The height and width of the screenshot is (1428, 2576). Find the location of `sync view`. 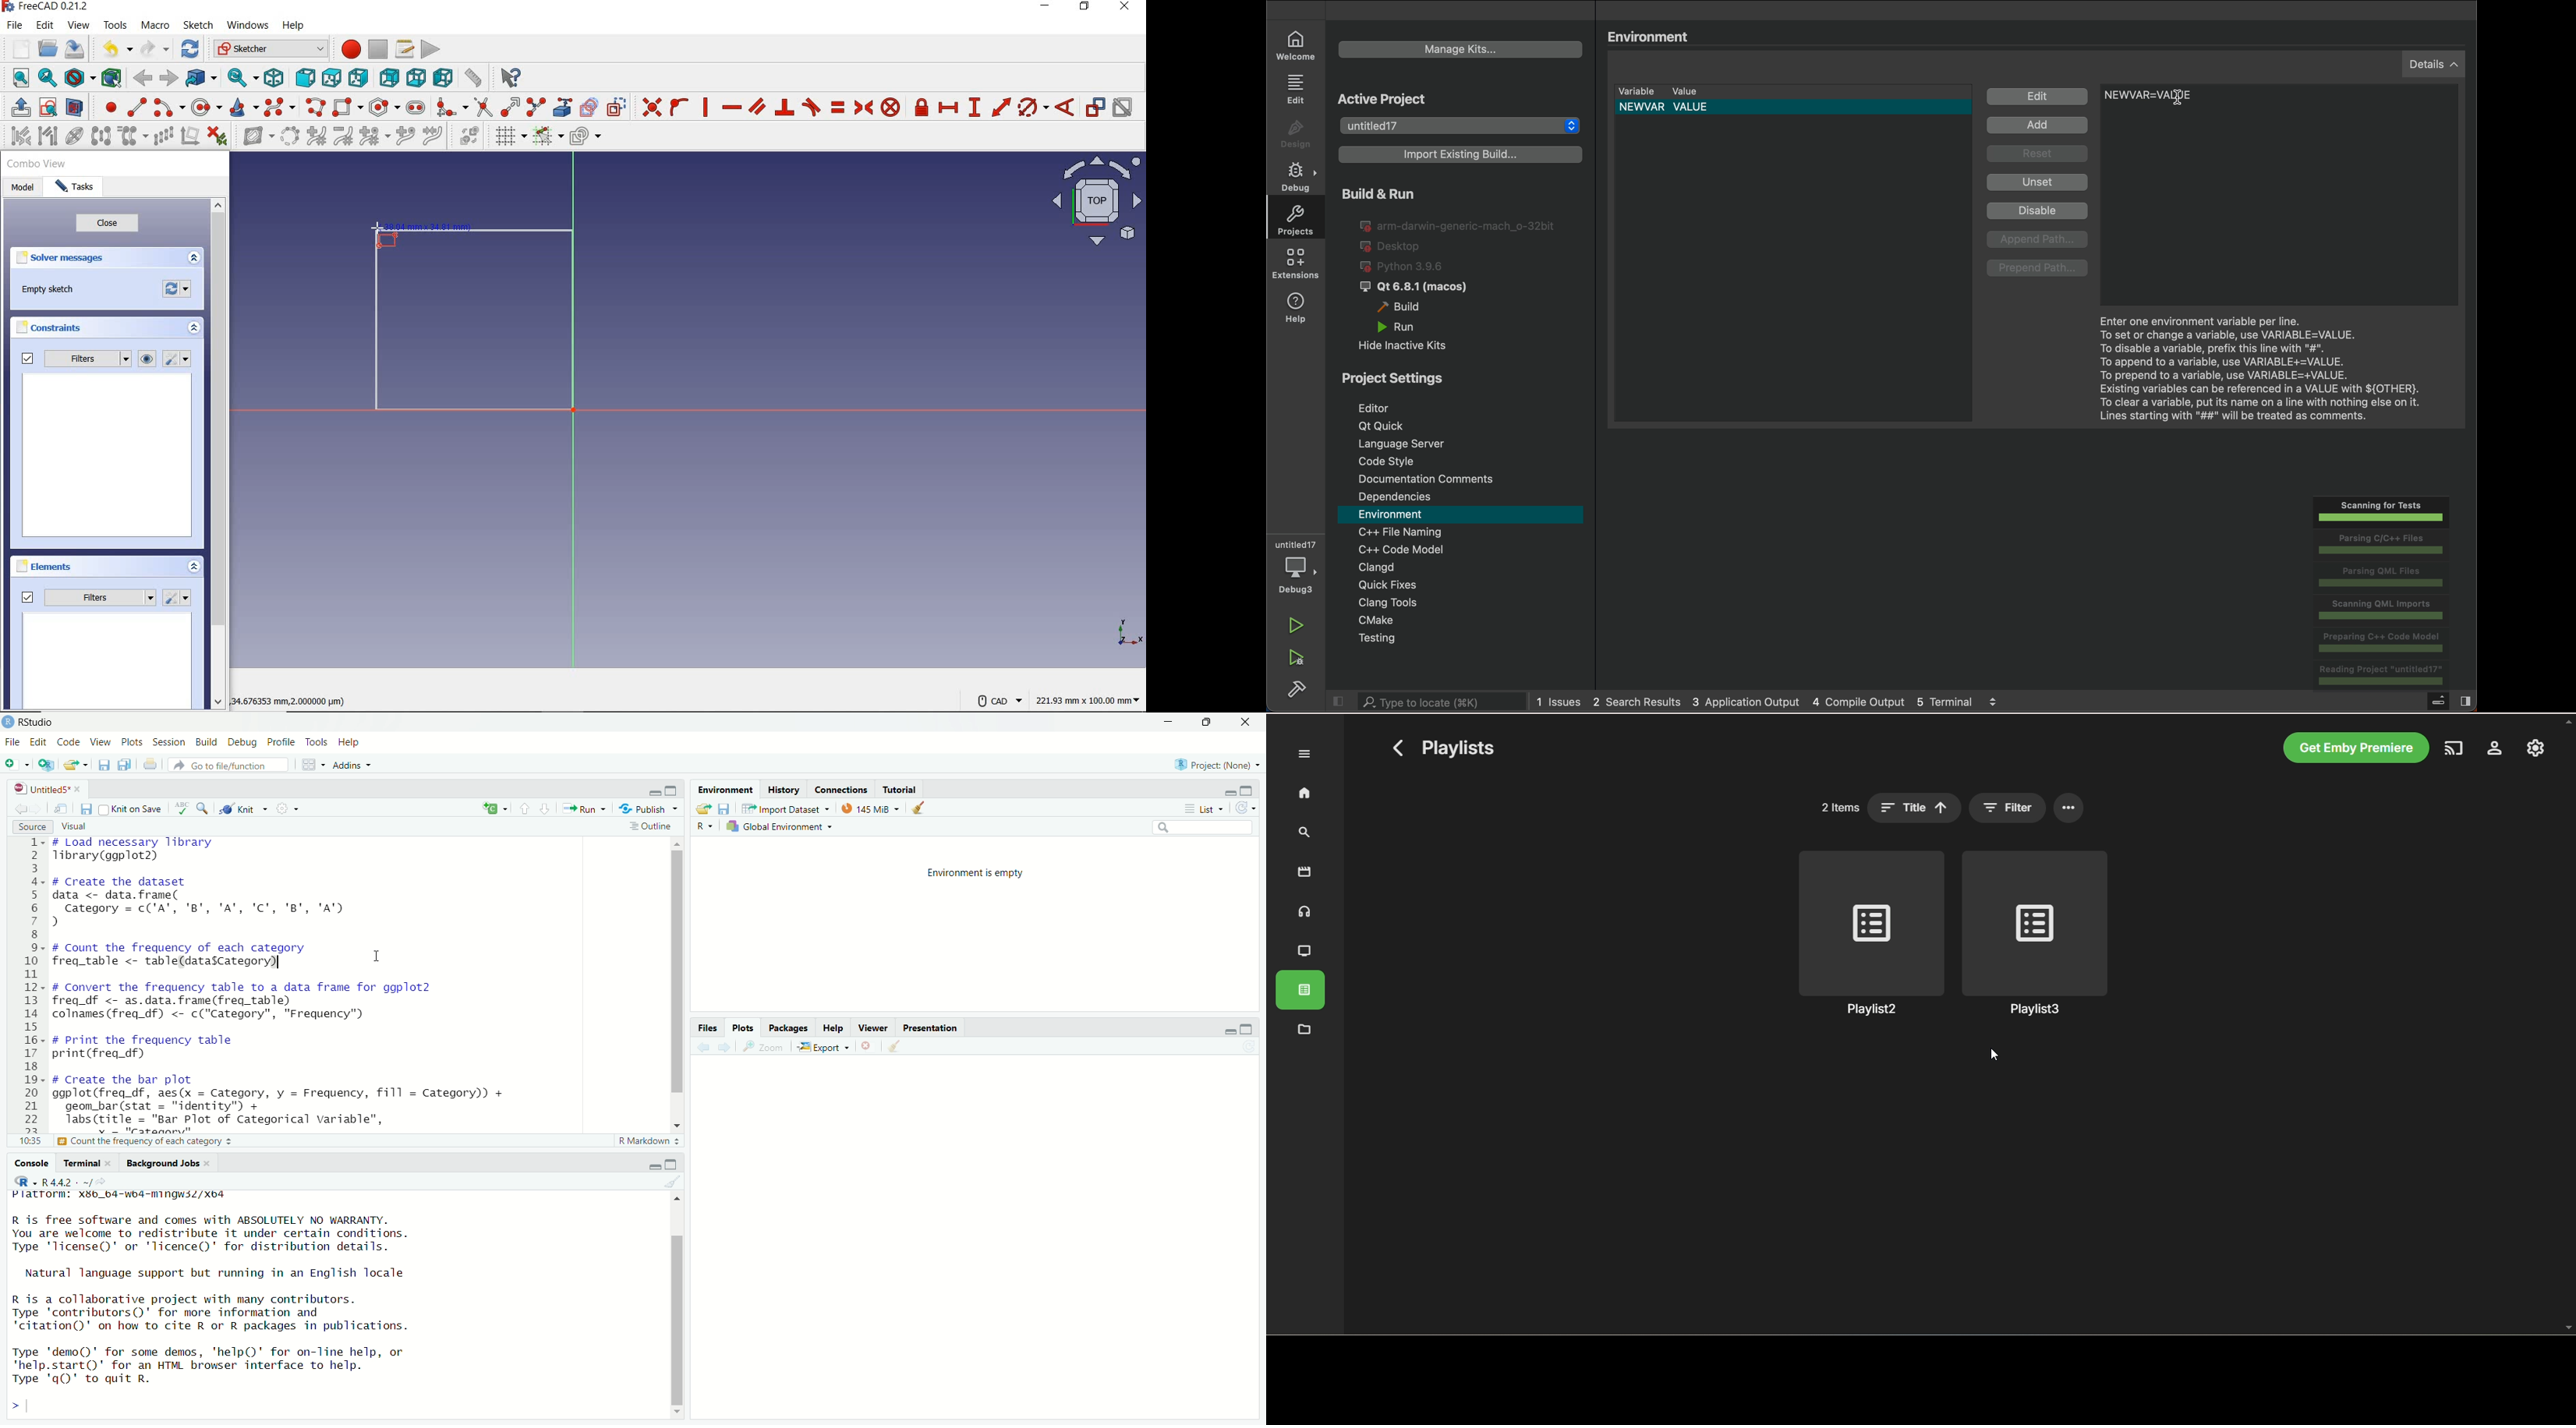

sync view is located at coordinates (242, 76).